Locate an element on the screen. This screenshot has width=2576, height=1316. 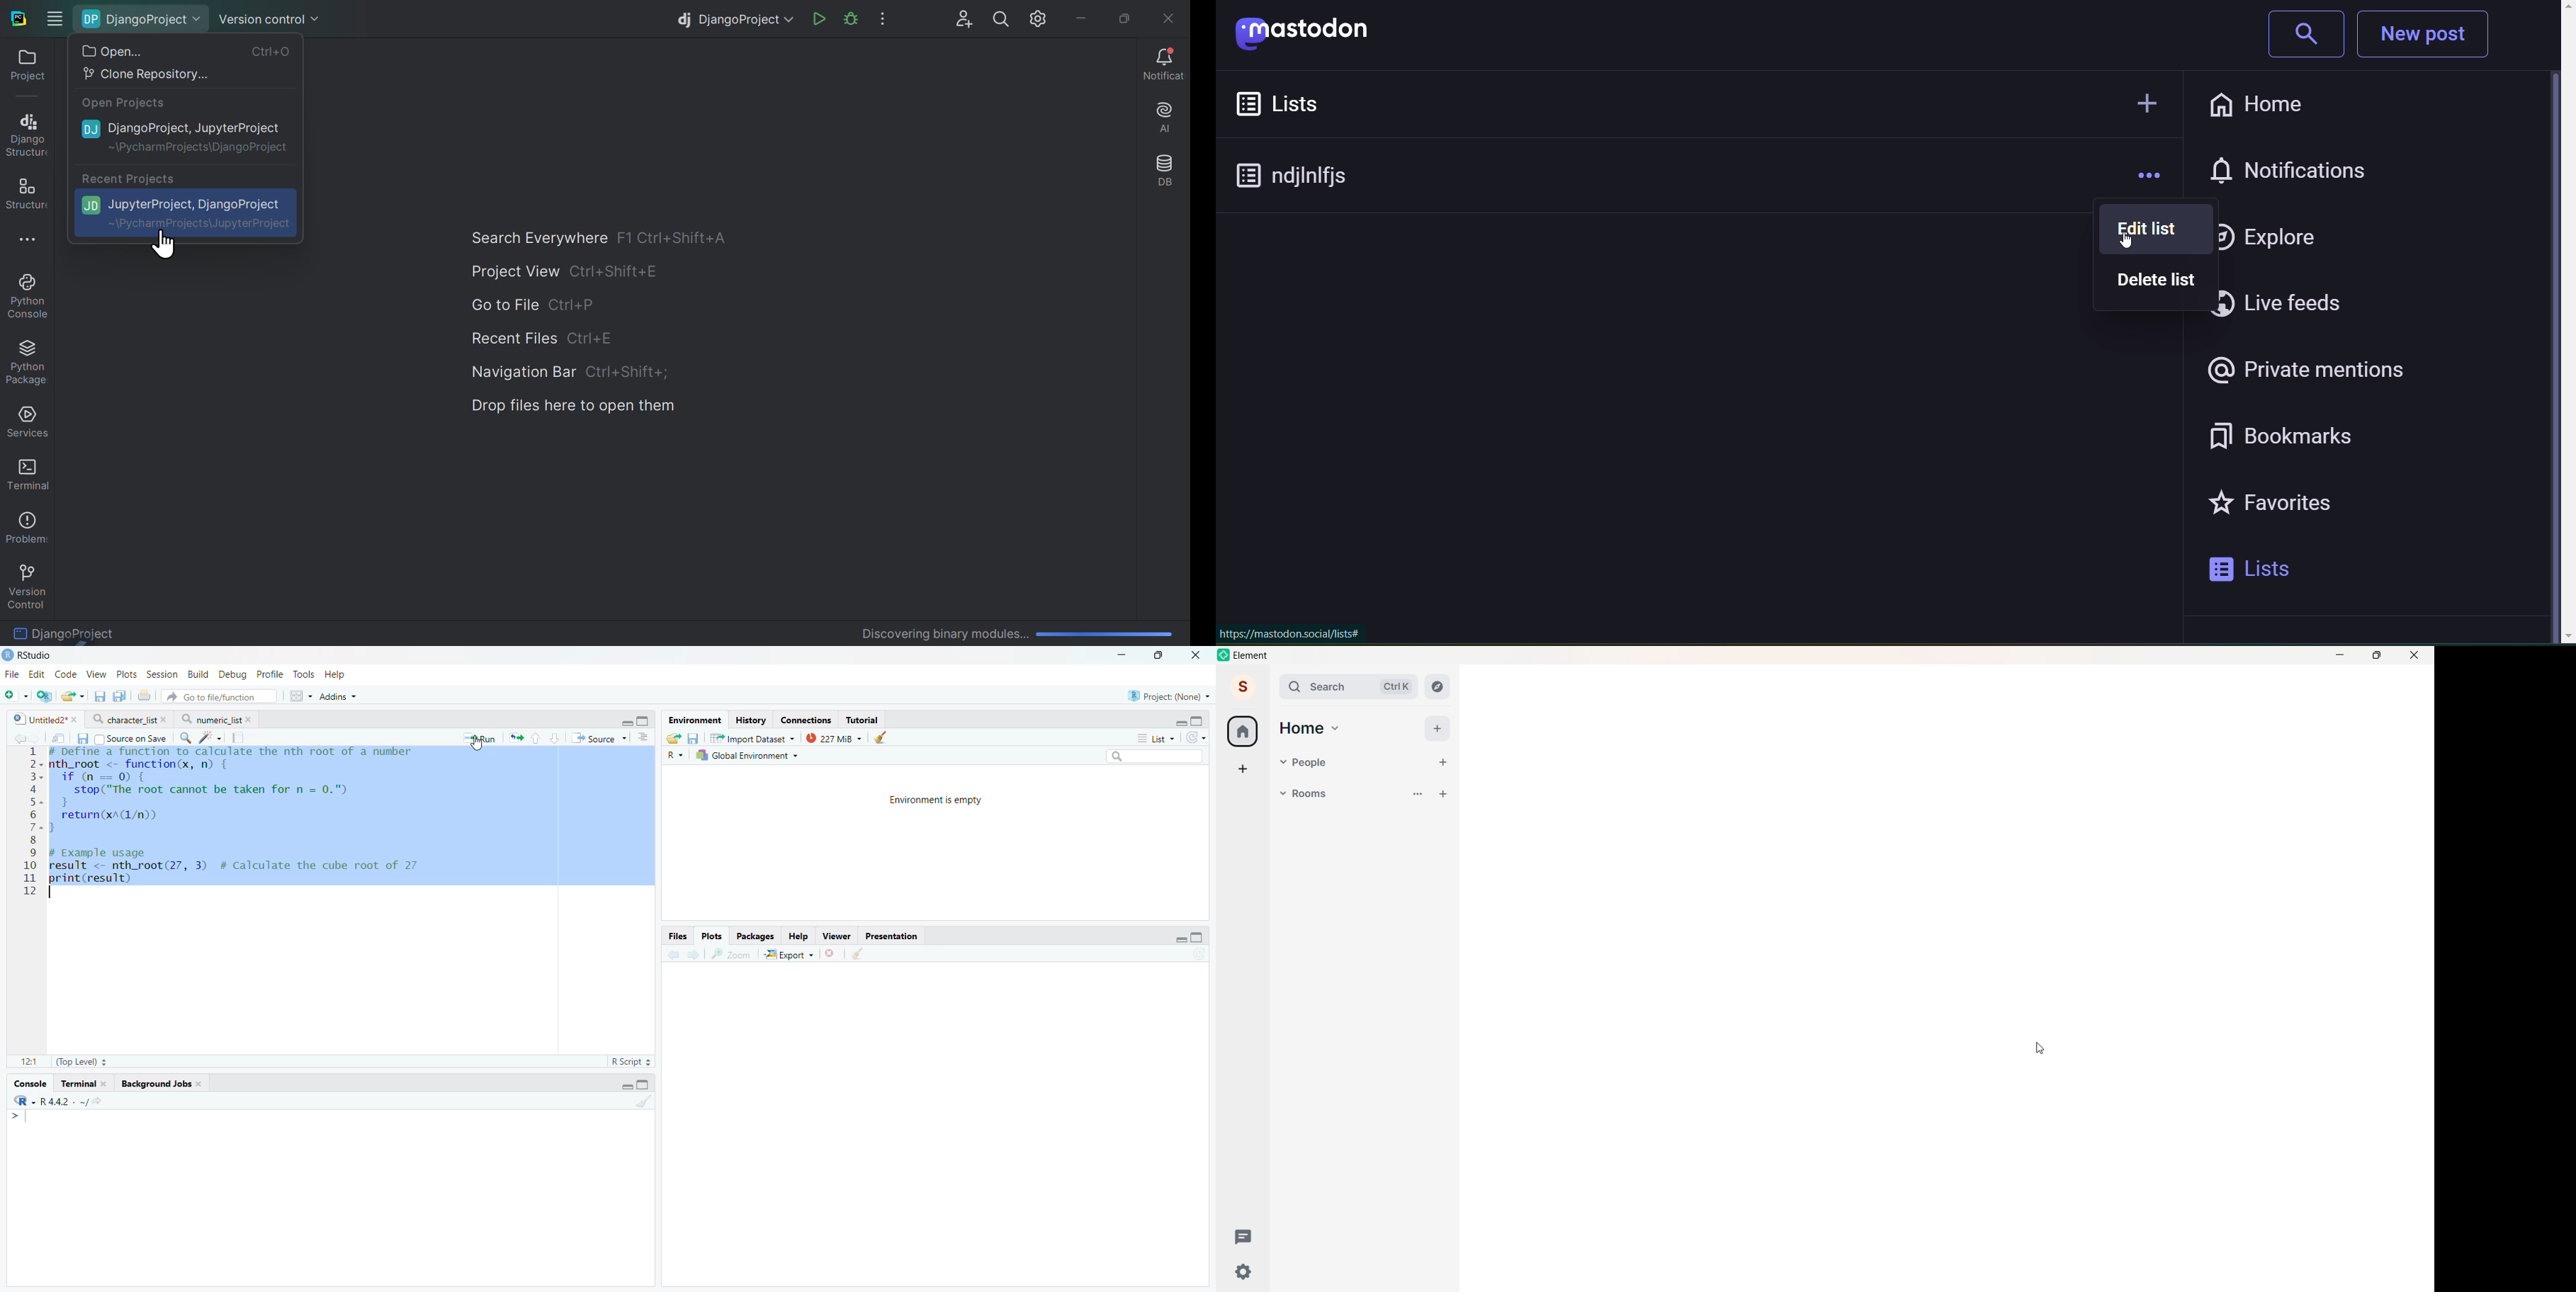
private mentions is located at coordinates (2308, 371).